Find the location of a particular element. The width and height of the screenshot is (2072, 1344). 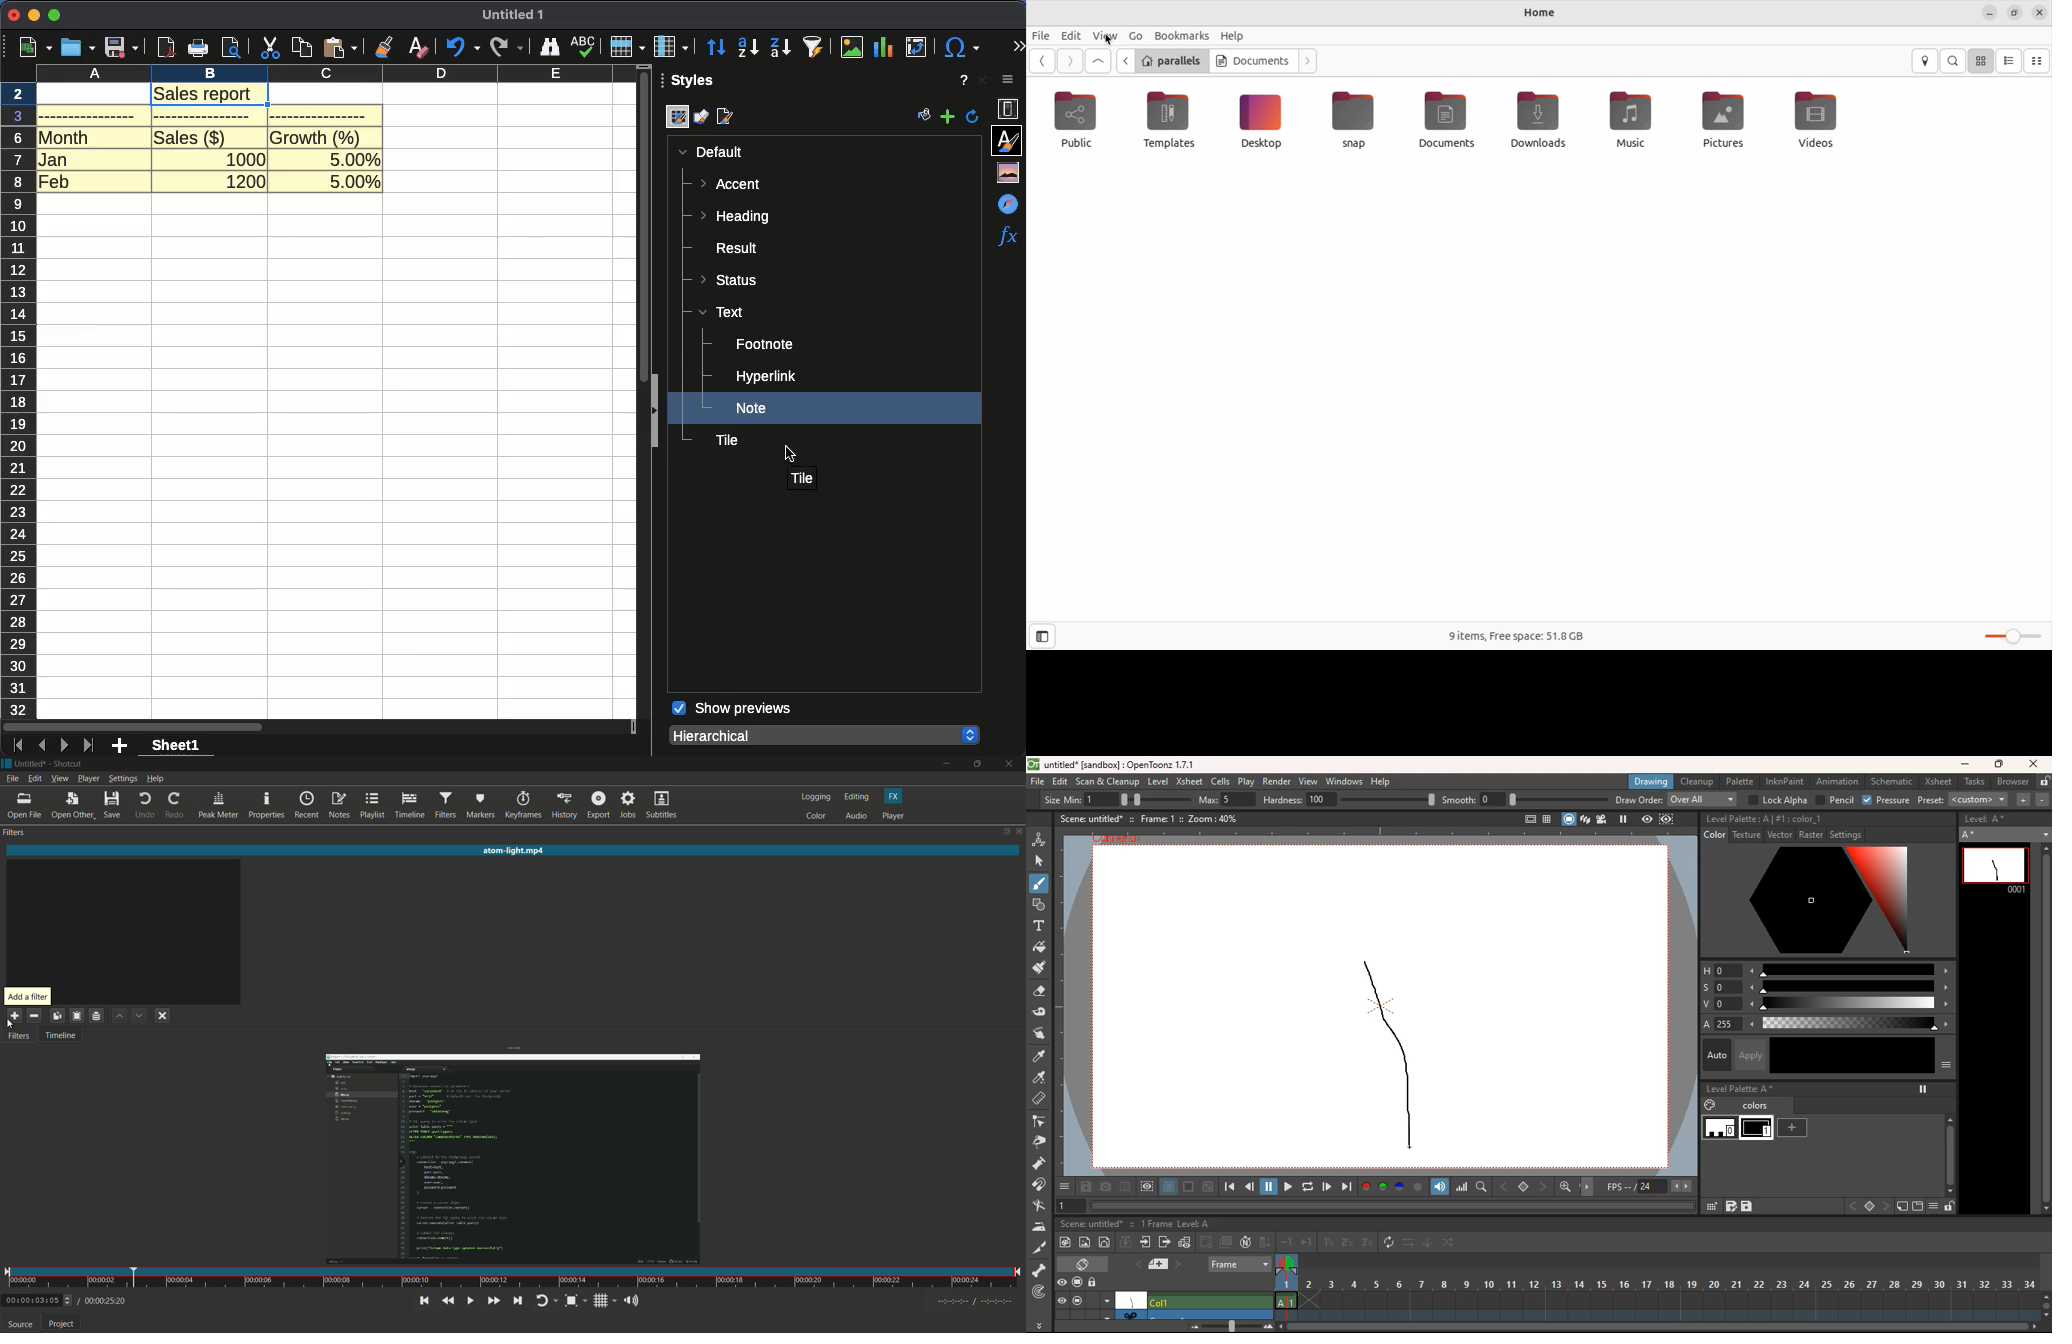

save is located at coordinates (113, 806).